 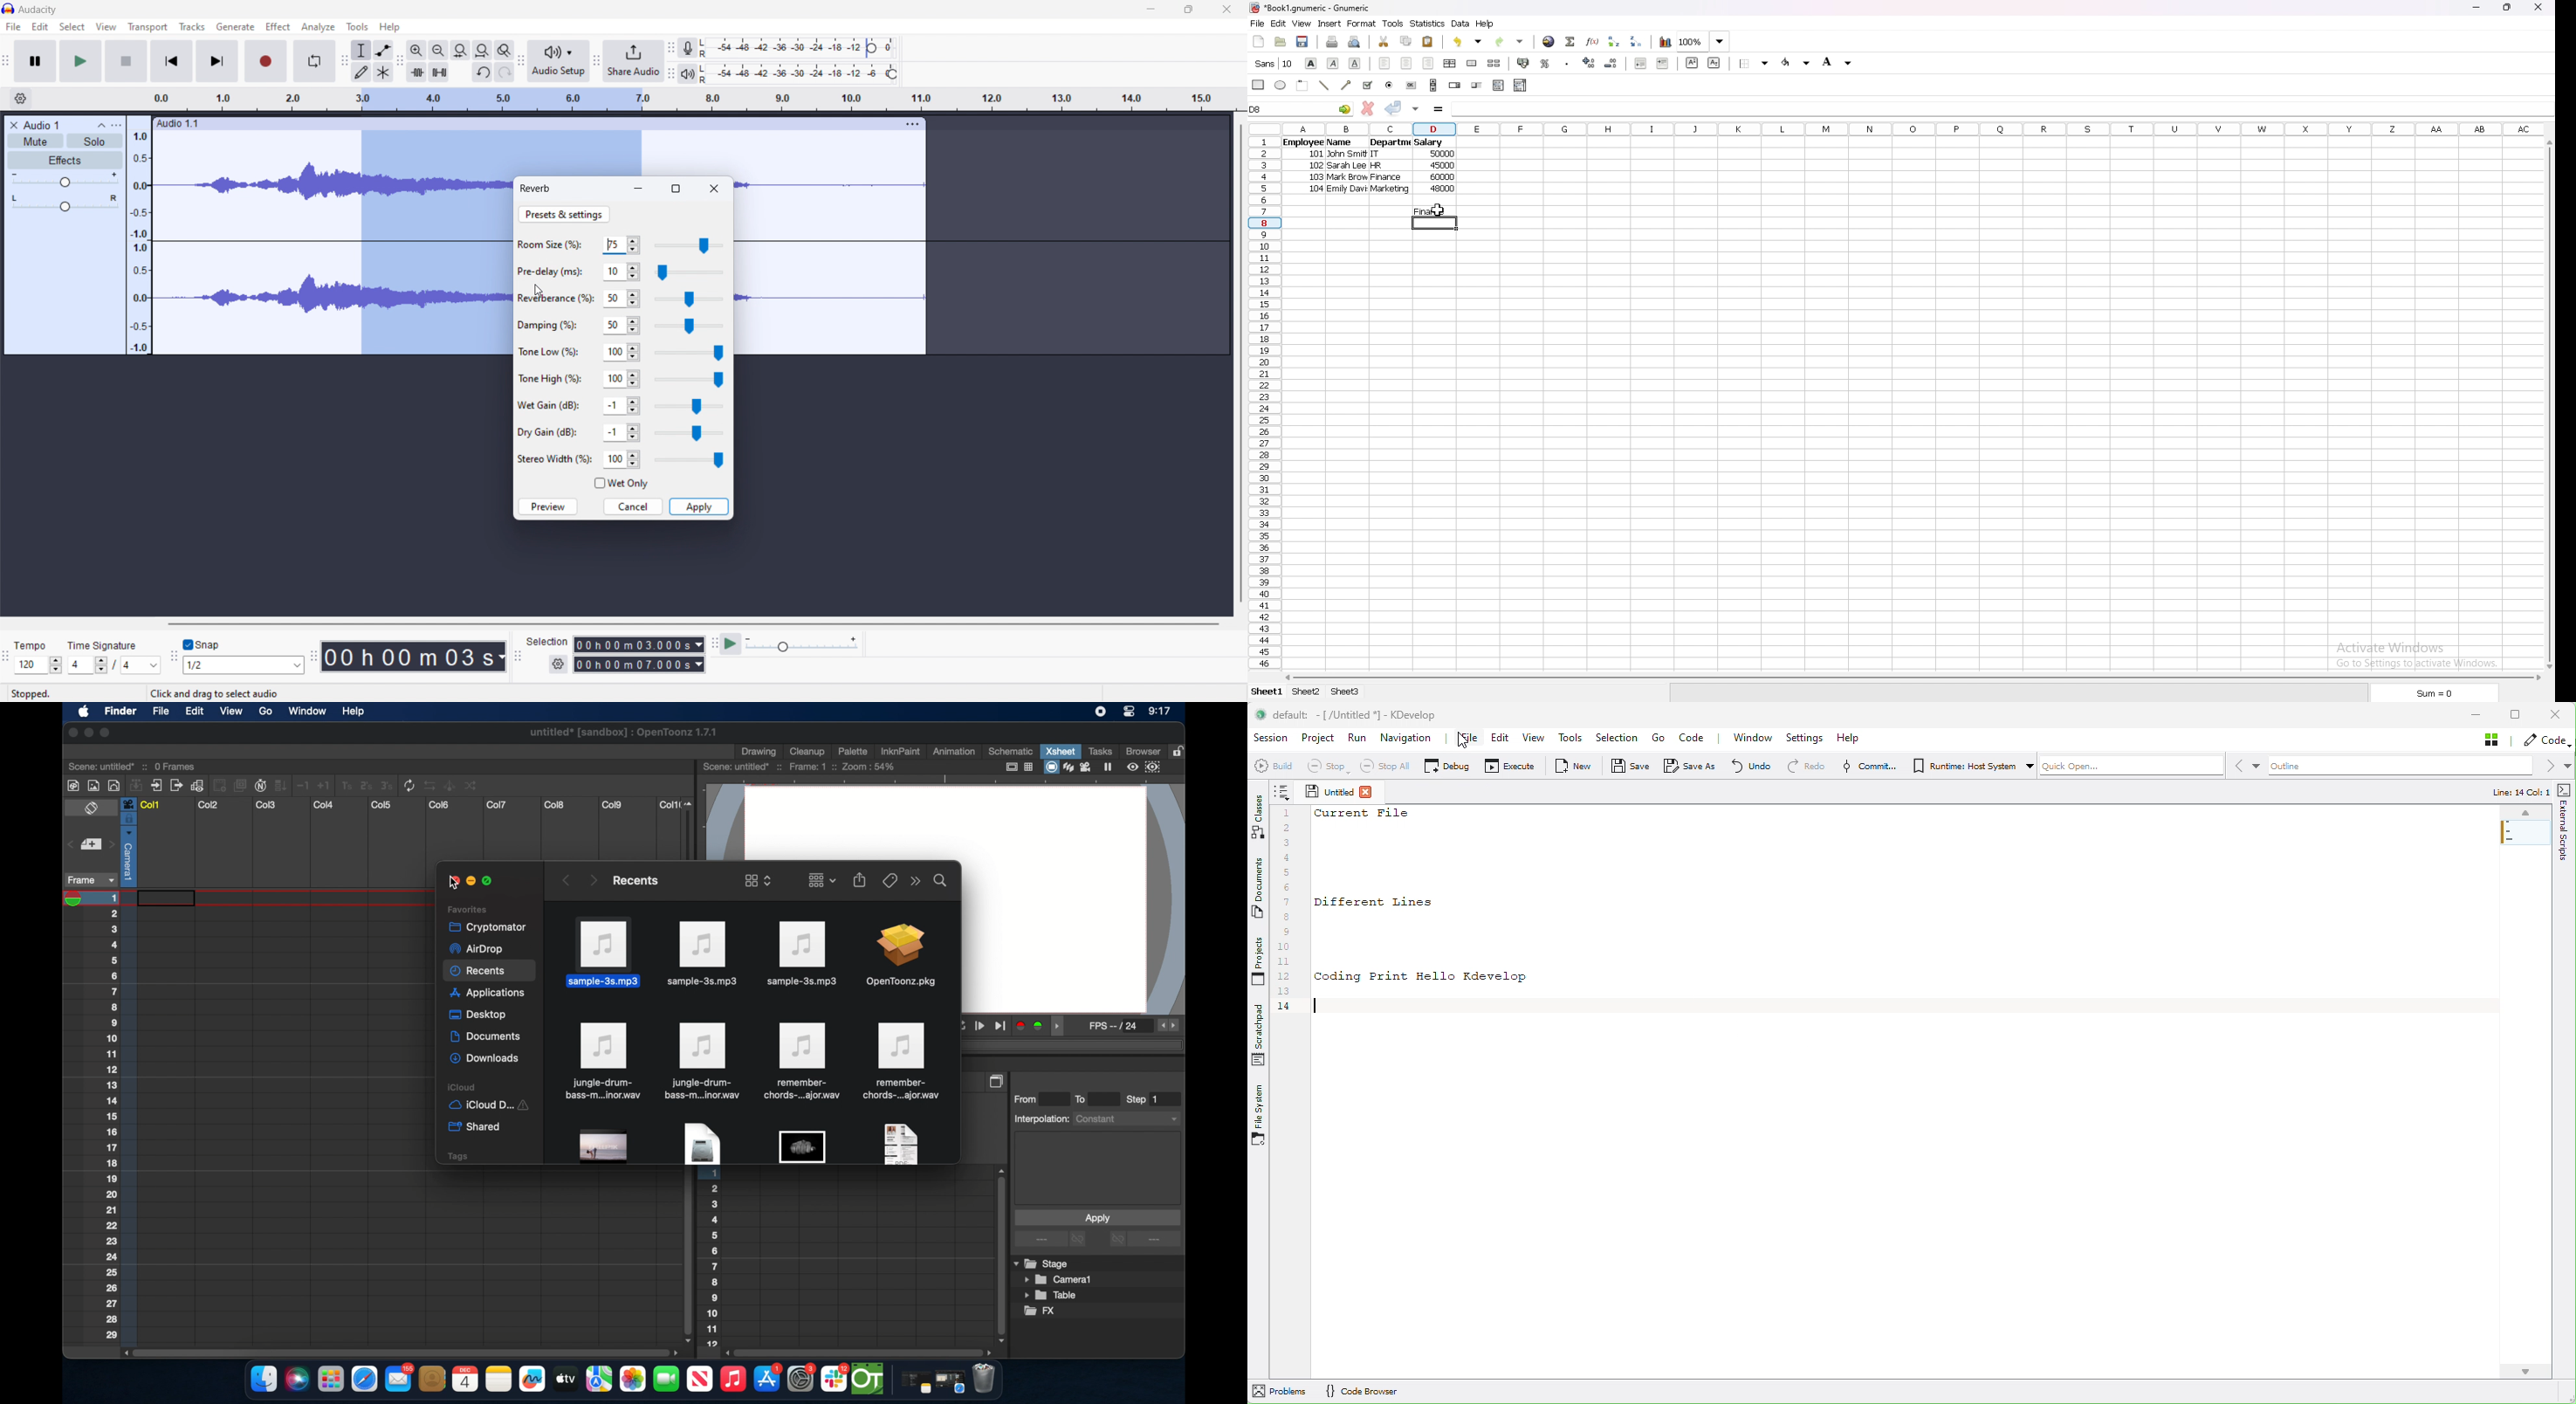 I want to click on tone high slider, so click(x=689, y=378).